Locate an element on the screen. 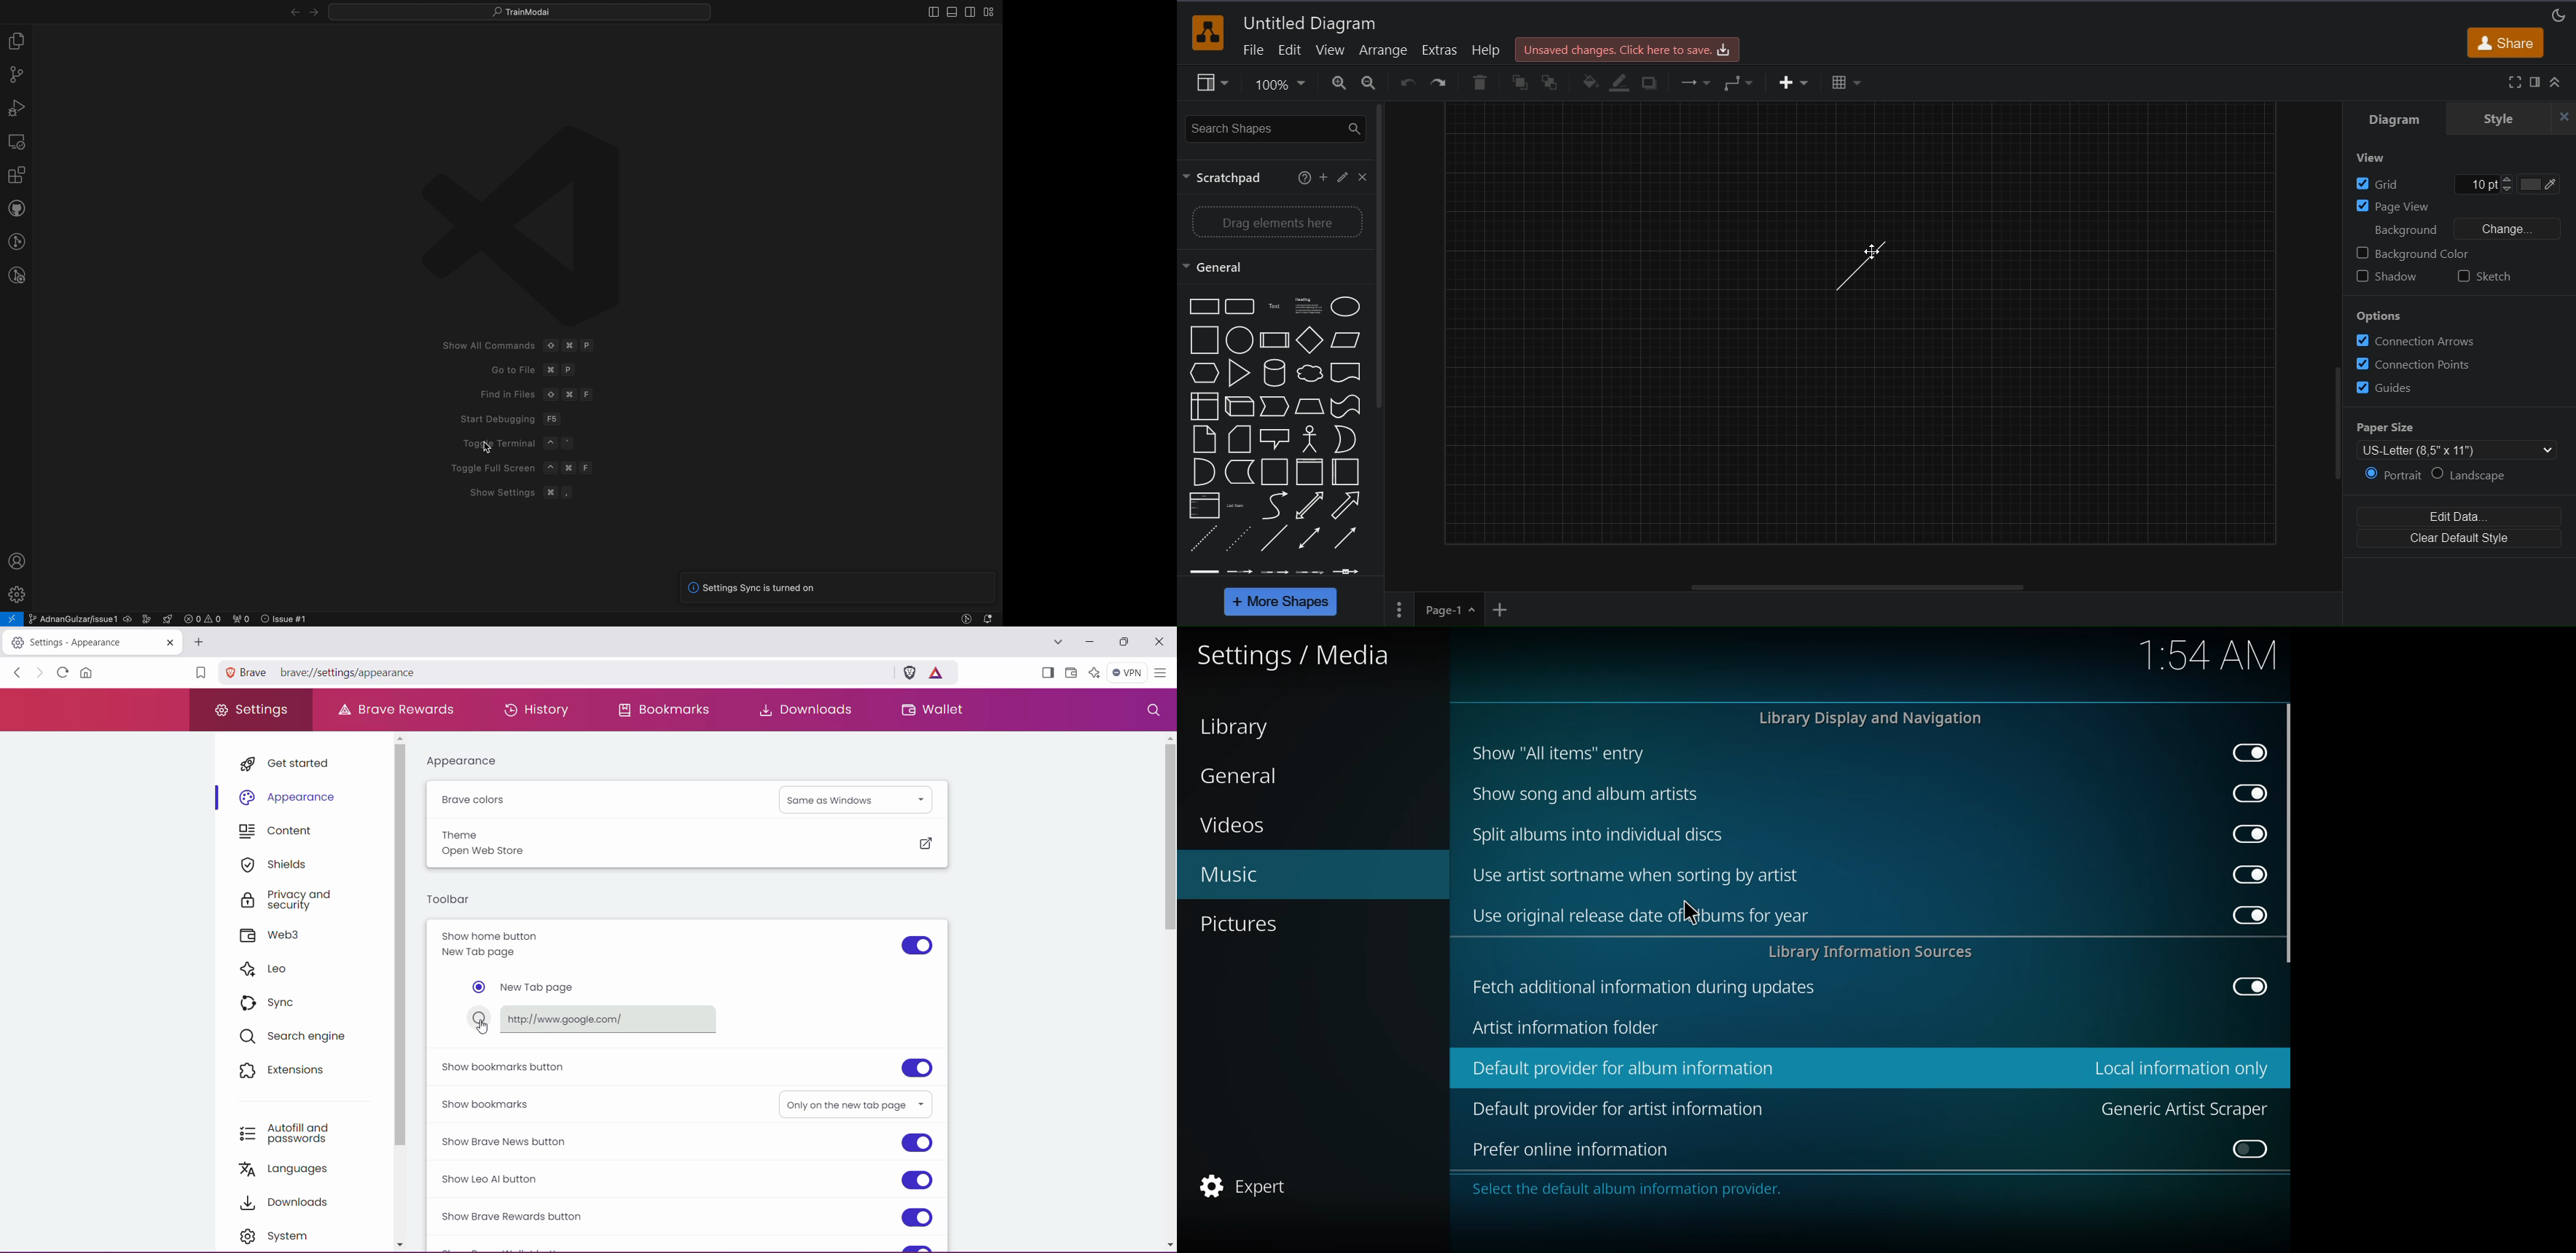 This screenshot has height=1260, width=2576. use artist sortname when sorting is located at coordinates (1643, 876).